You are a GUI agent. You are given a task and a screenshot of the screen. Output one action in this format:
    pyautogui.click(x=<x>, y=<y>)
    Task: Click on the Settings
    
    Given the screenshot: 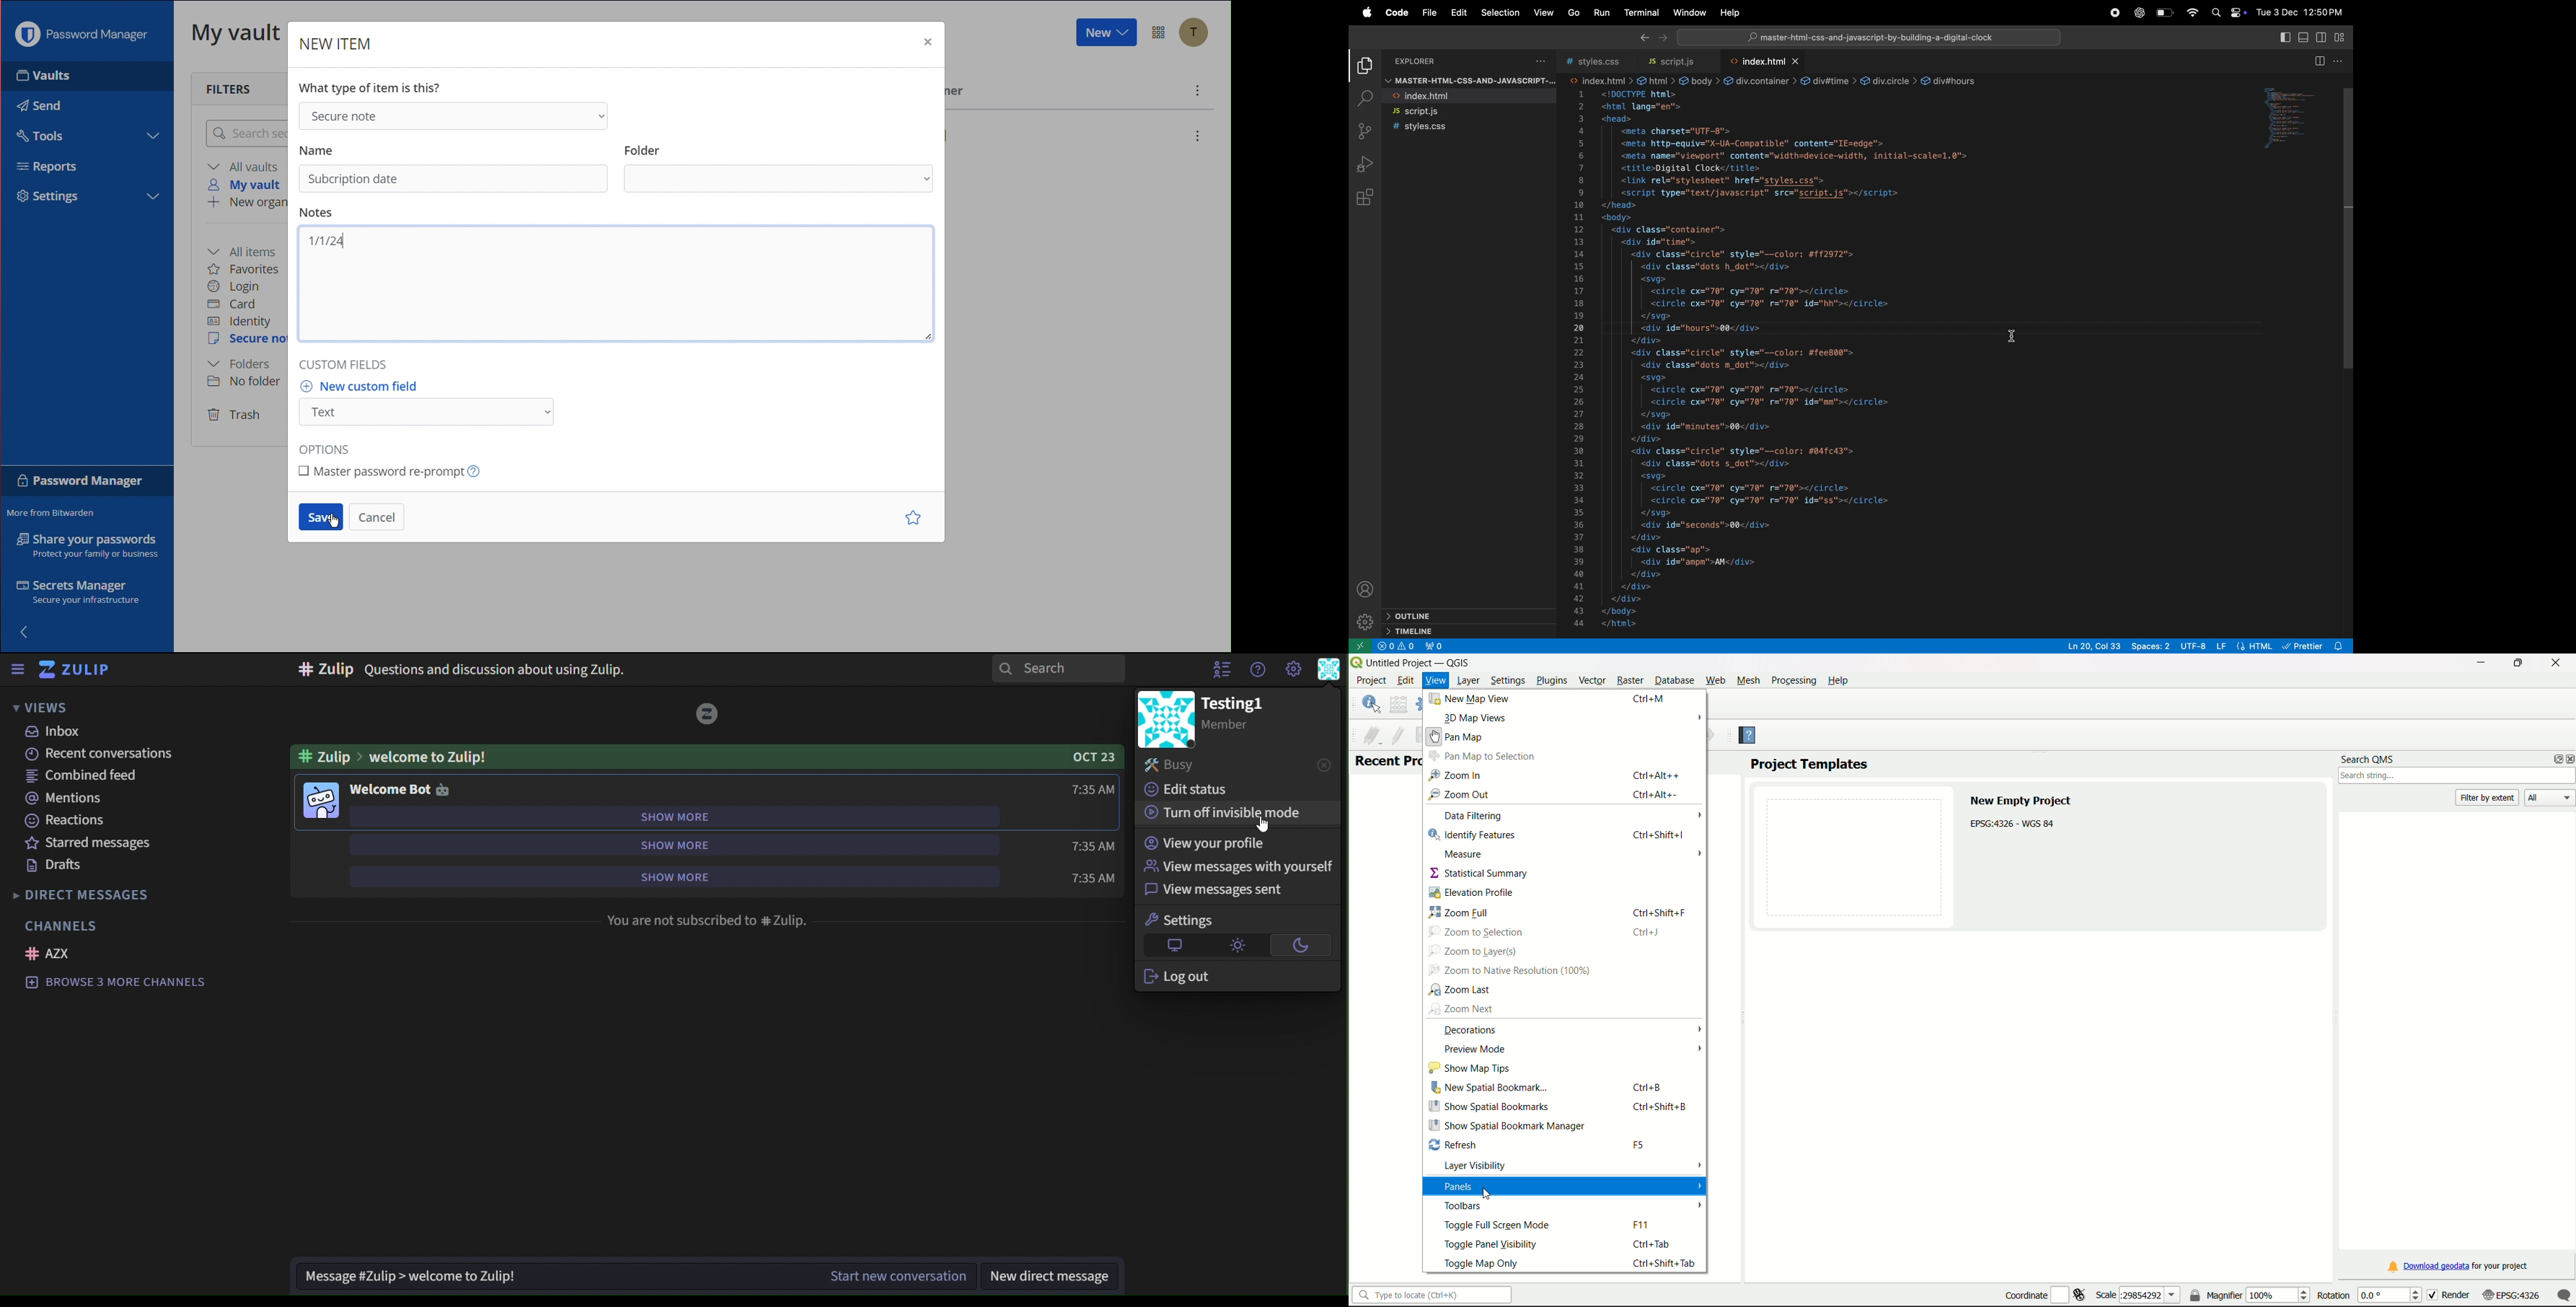 What is the action you would take?
    pyautogui.click(x=1508, y=682)
    